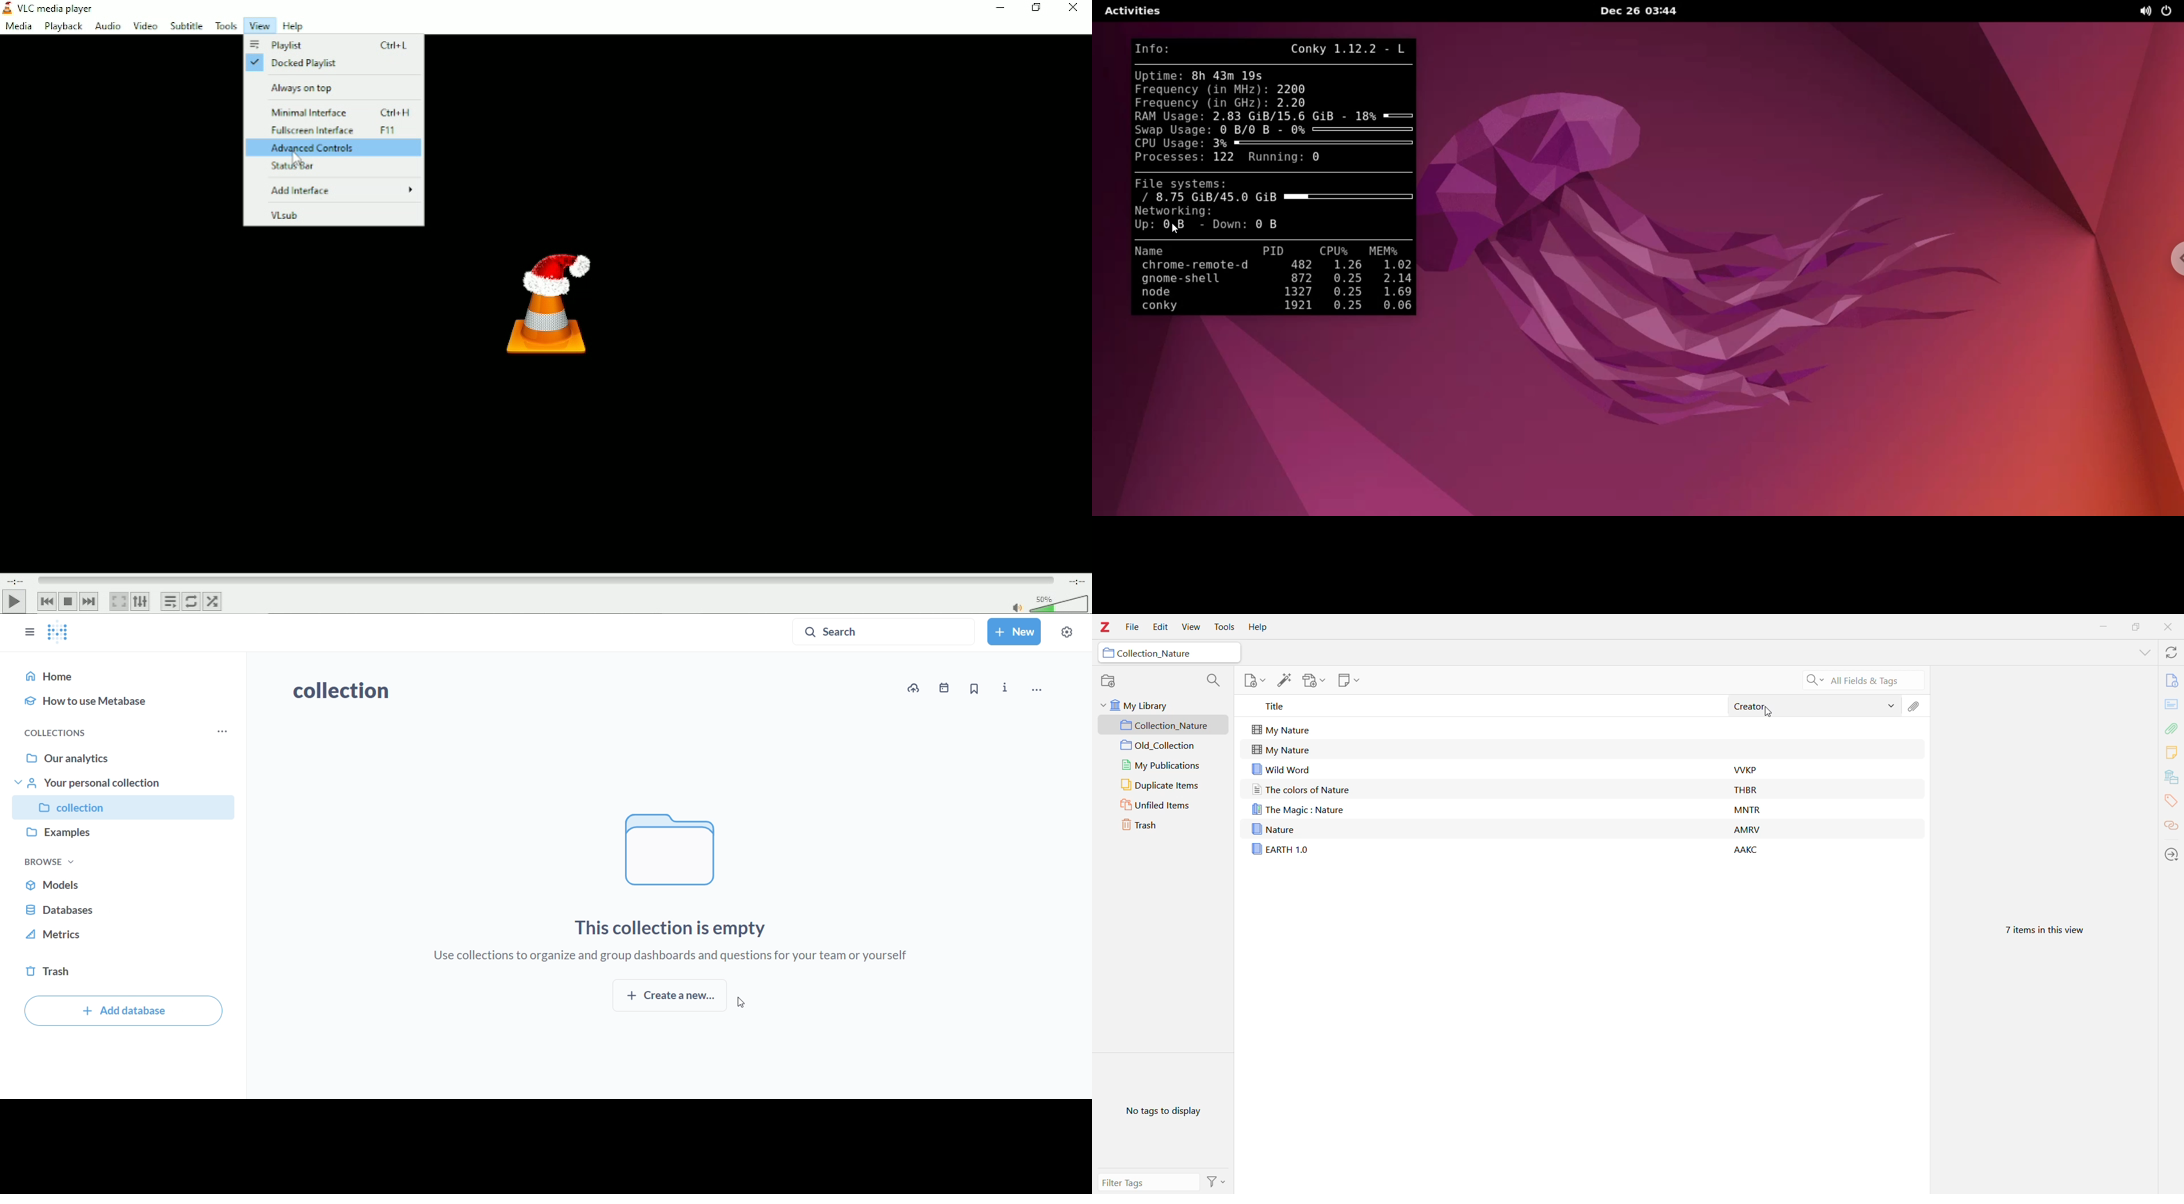  I want to click on always on top, so click(335, 87).